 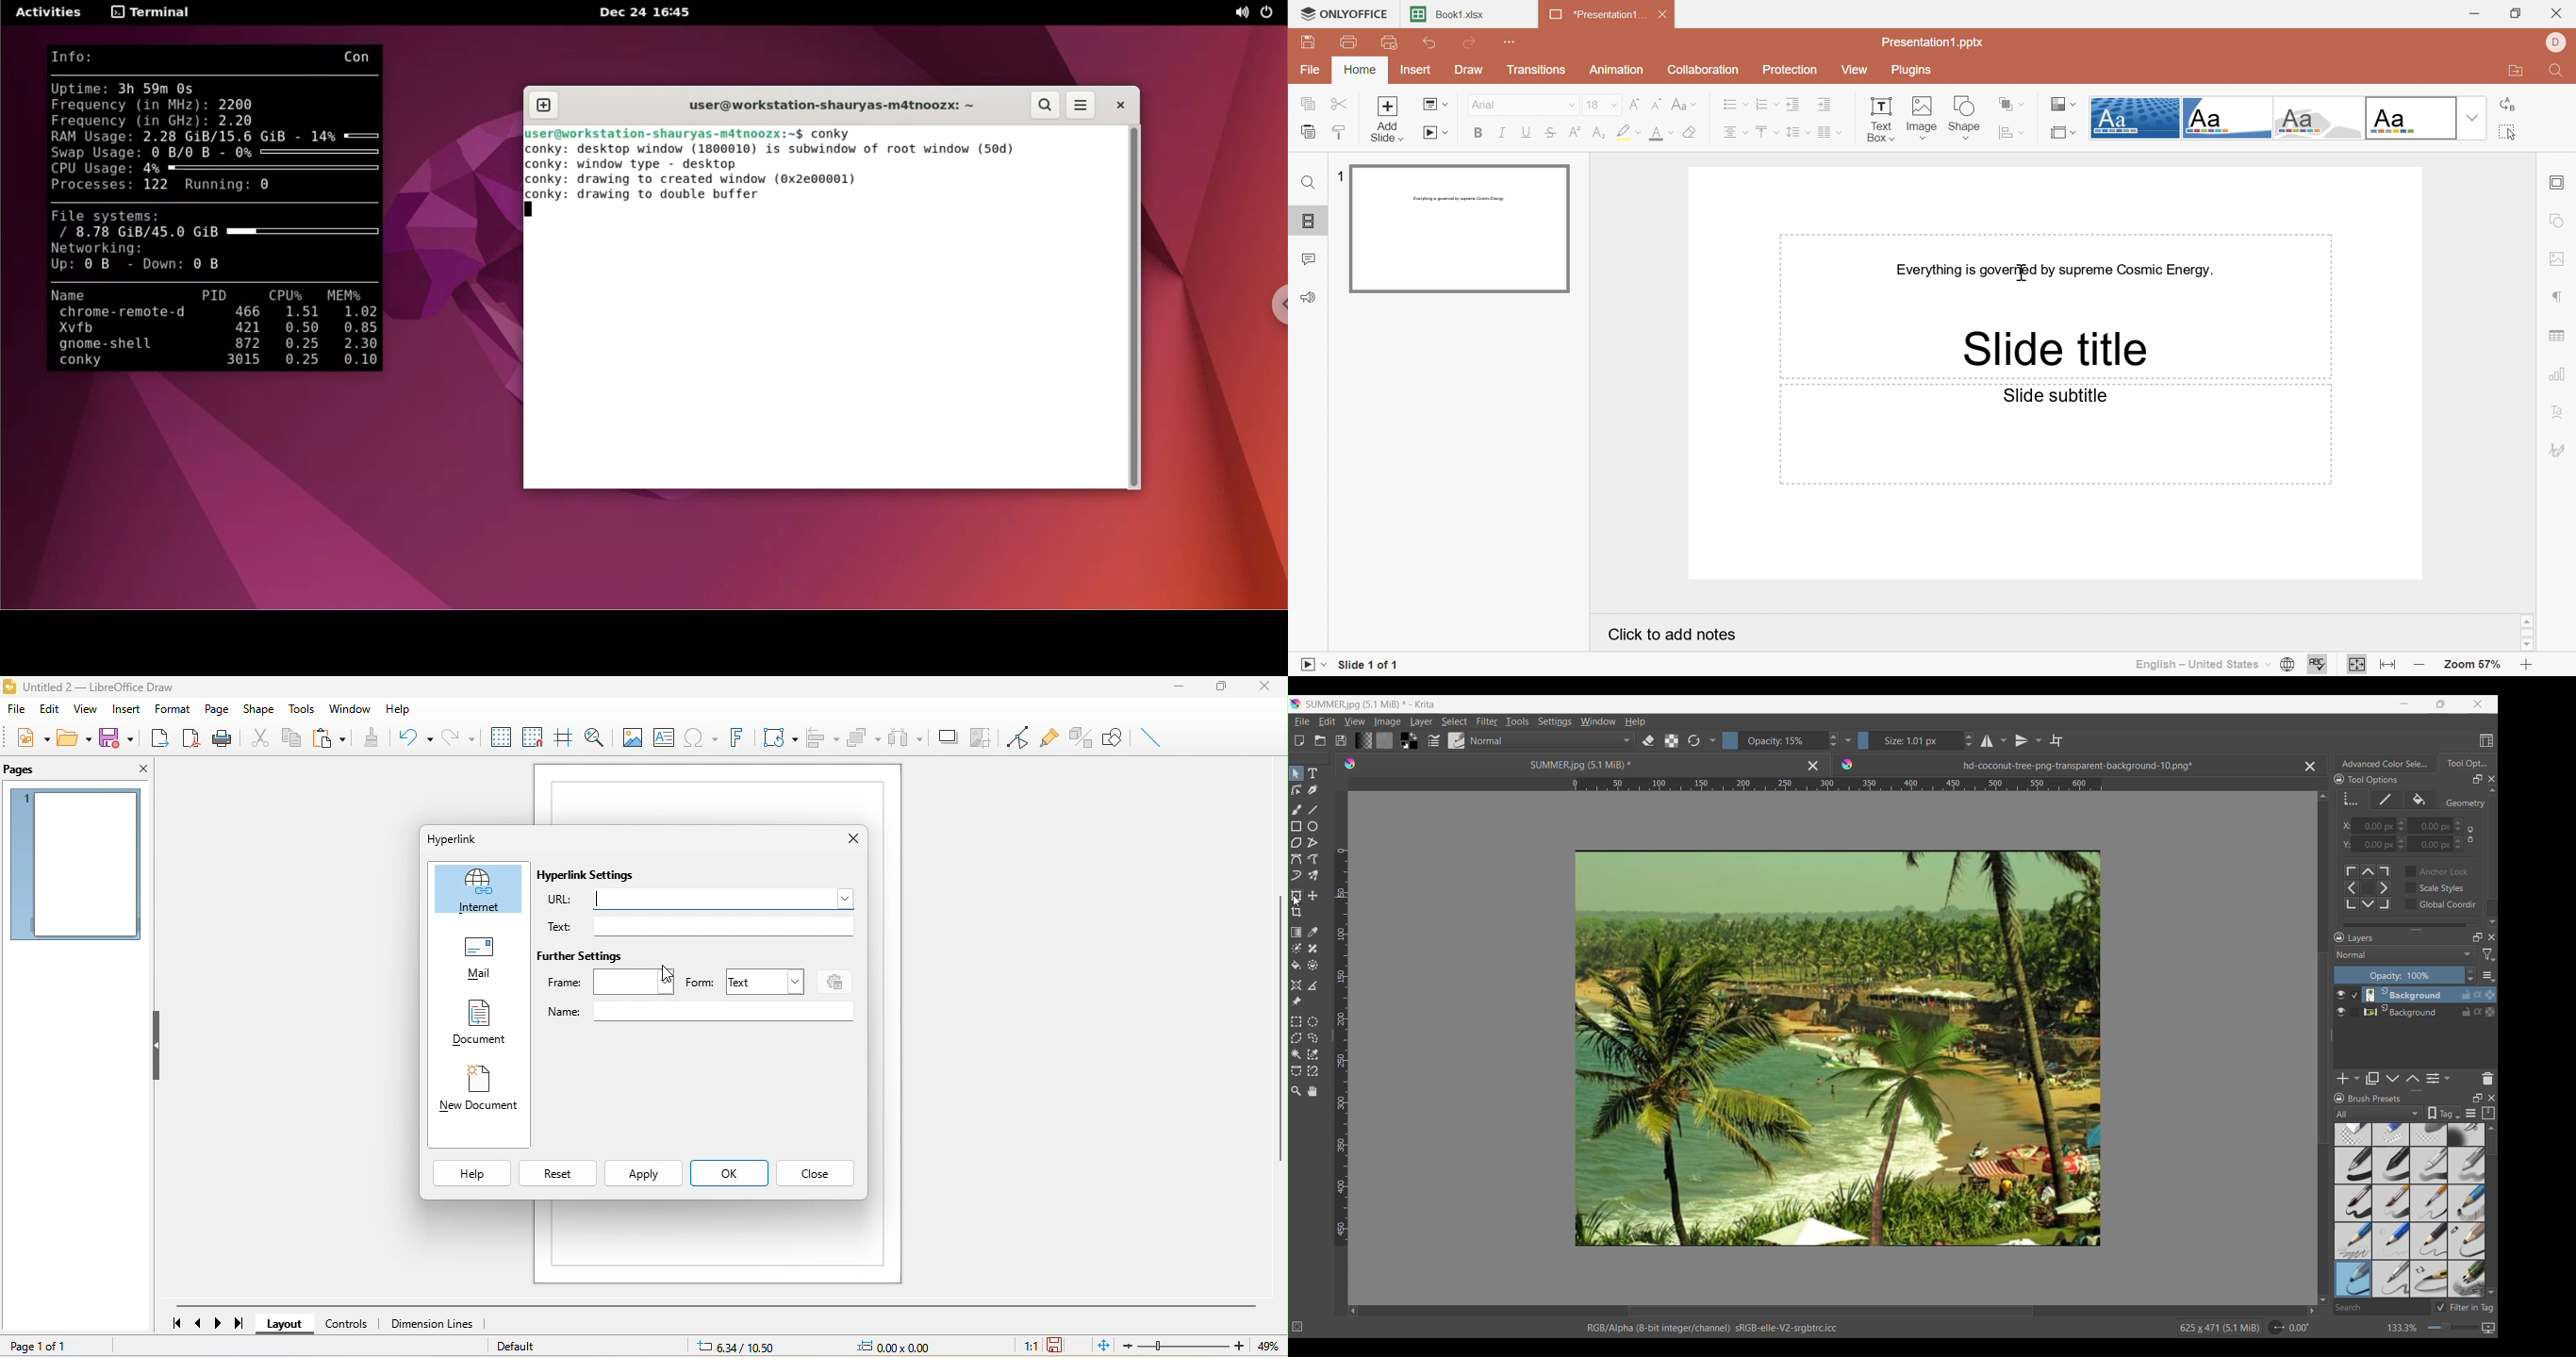 I want to click on controls, so click(x=352, y=1325).